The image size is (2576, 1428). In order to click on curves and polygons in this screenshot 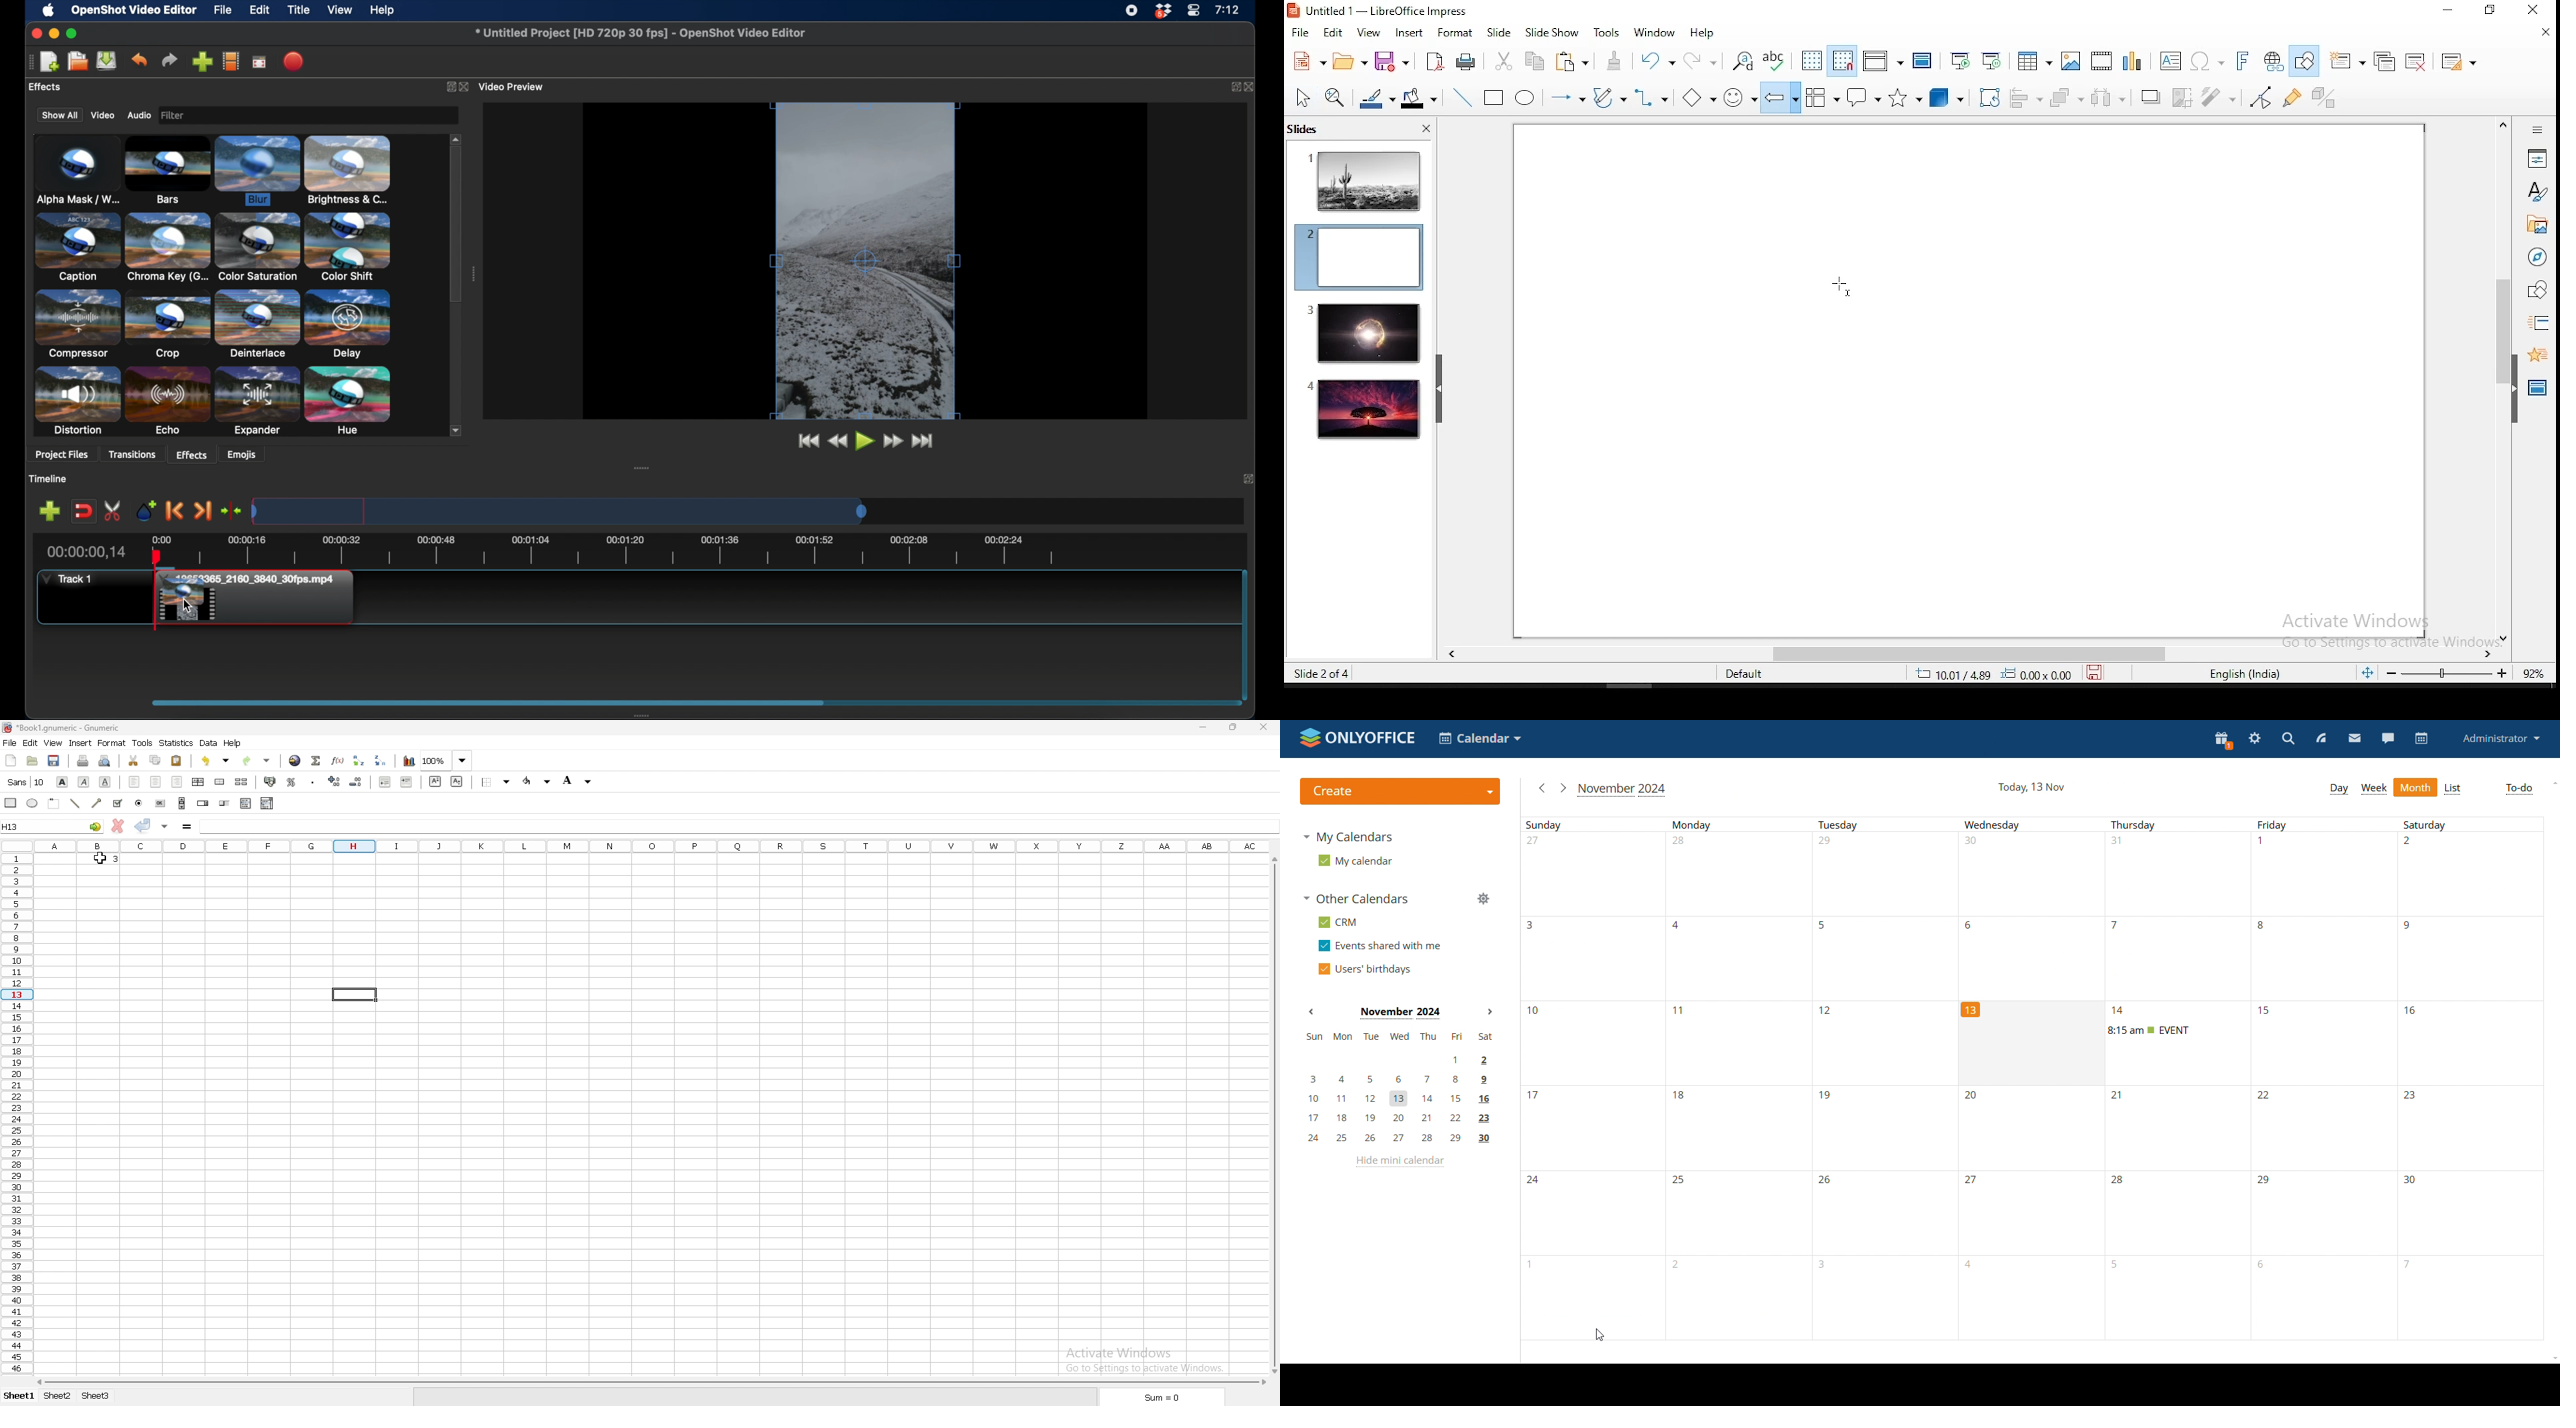, I will do `click(1608, 98)`.